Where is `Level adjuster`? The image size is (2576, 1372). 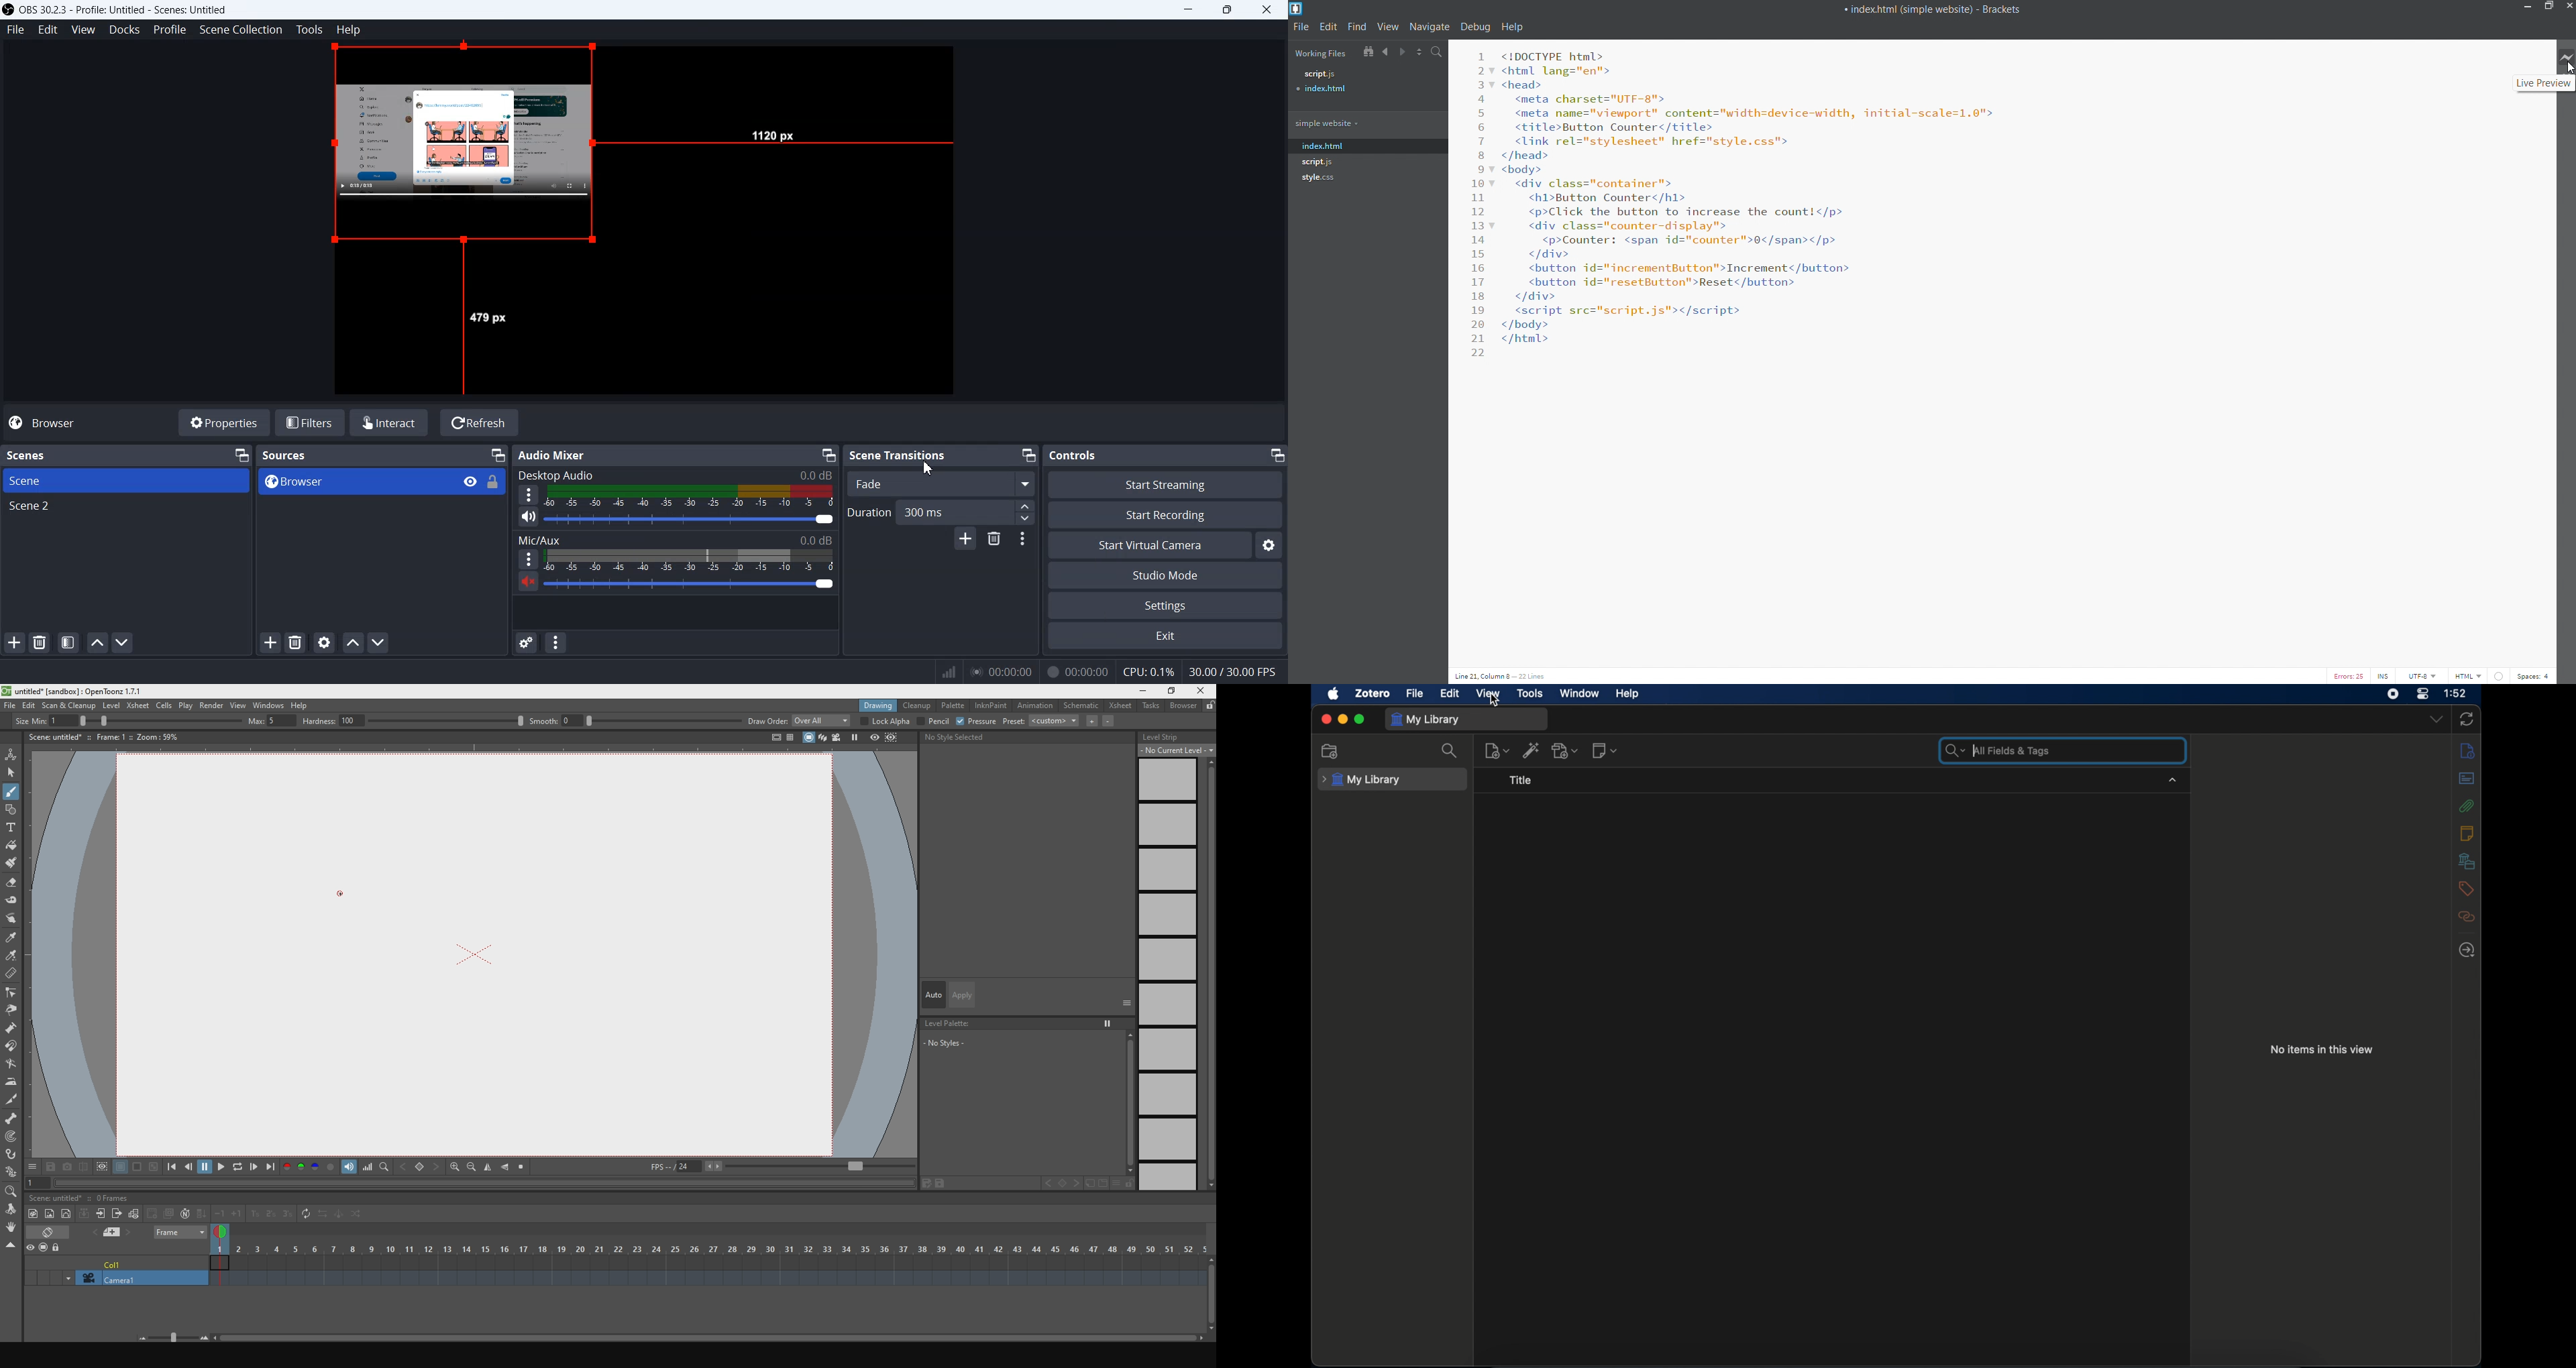
Level adjuster is located at coordinates (1026, 512).